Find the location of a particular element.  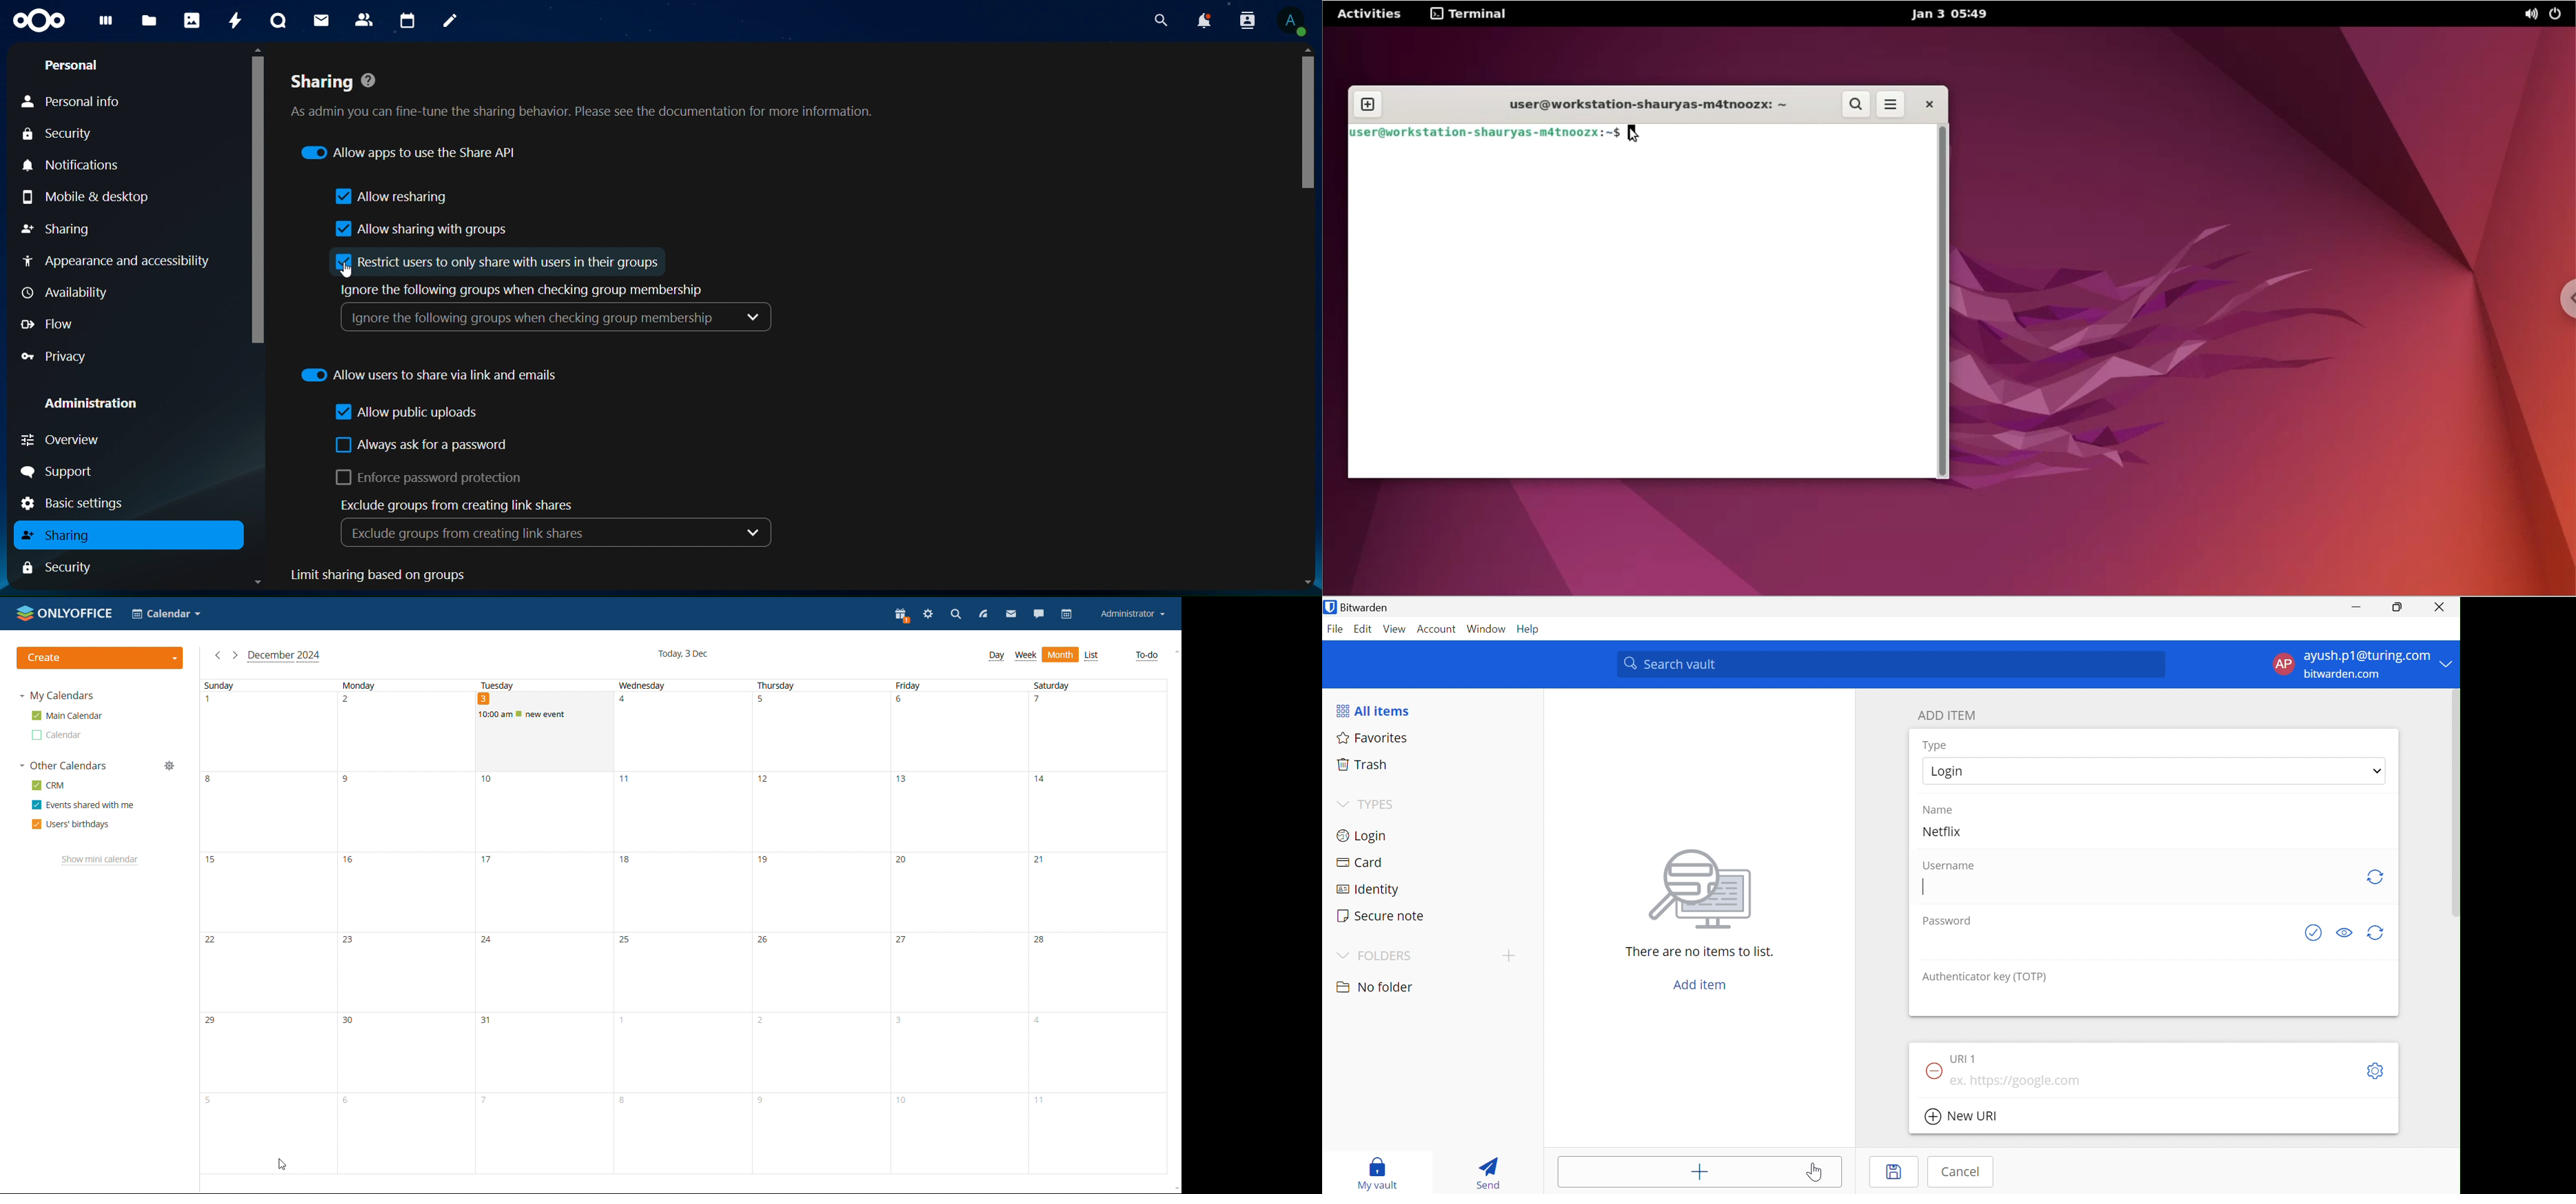

Window is located at coordinates (1486, 629).